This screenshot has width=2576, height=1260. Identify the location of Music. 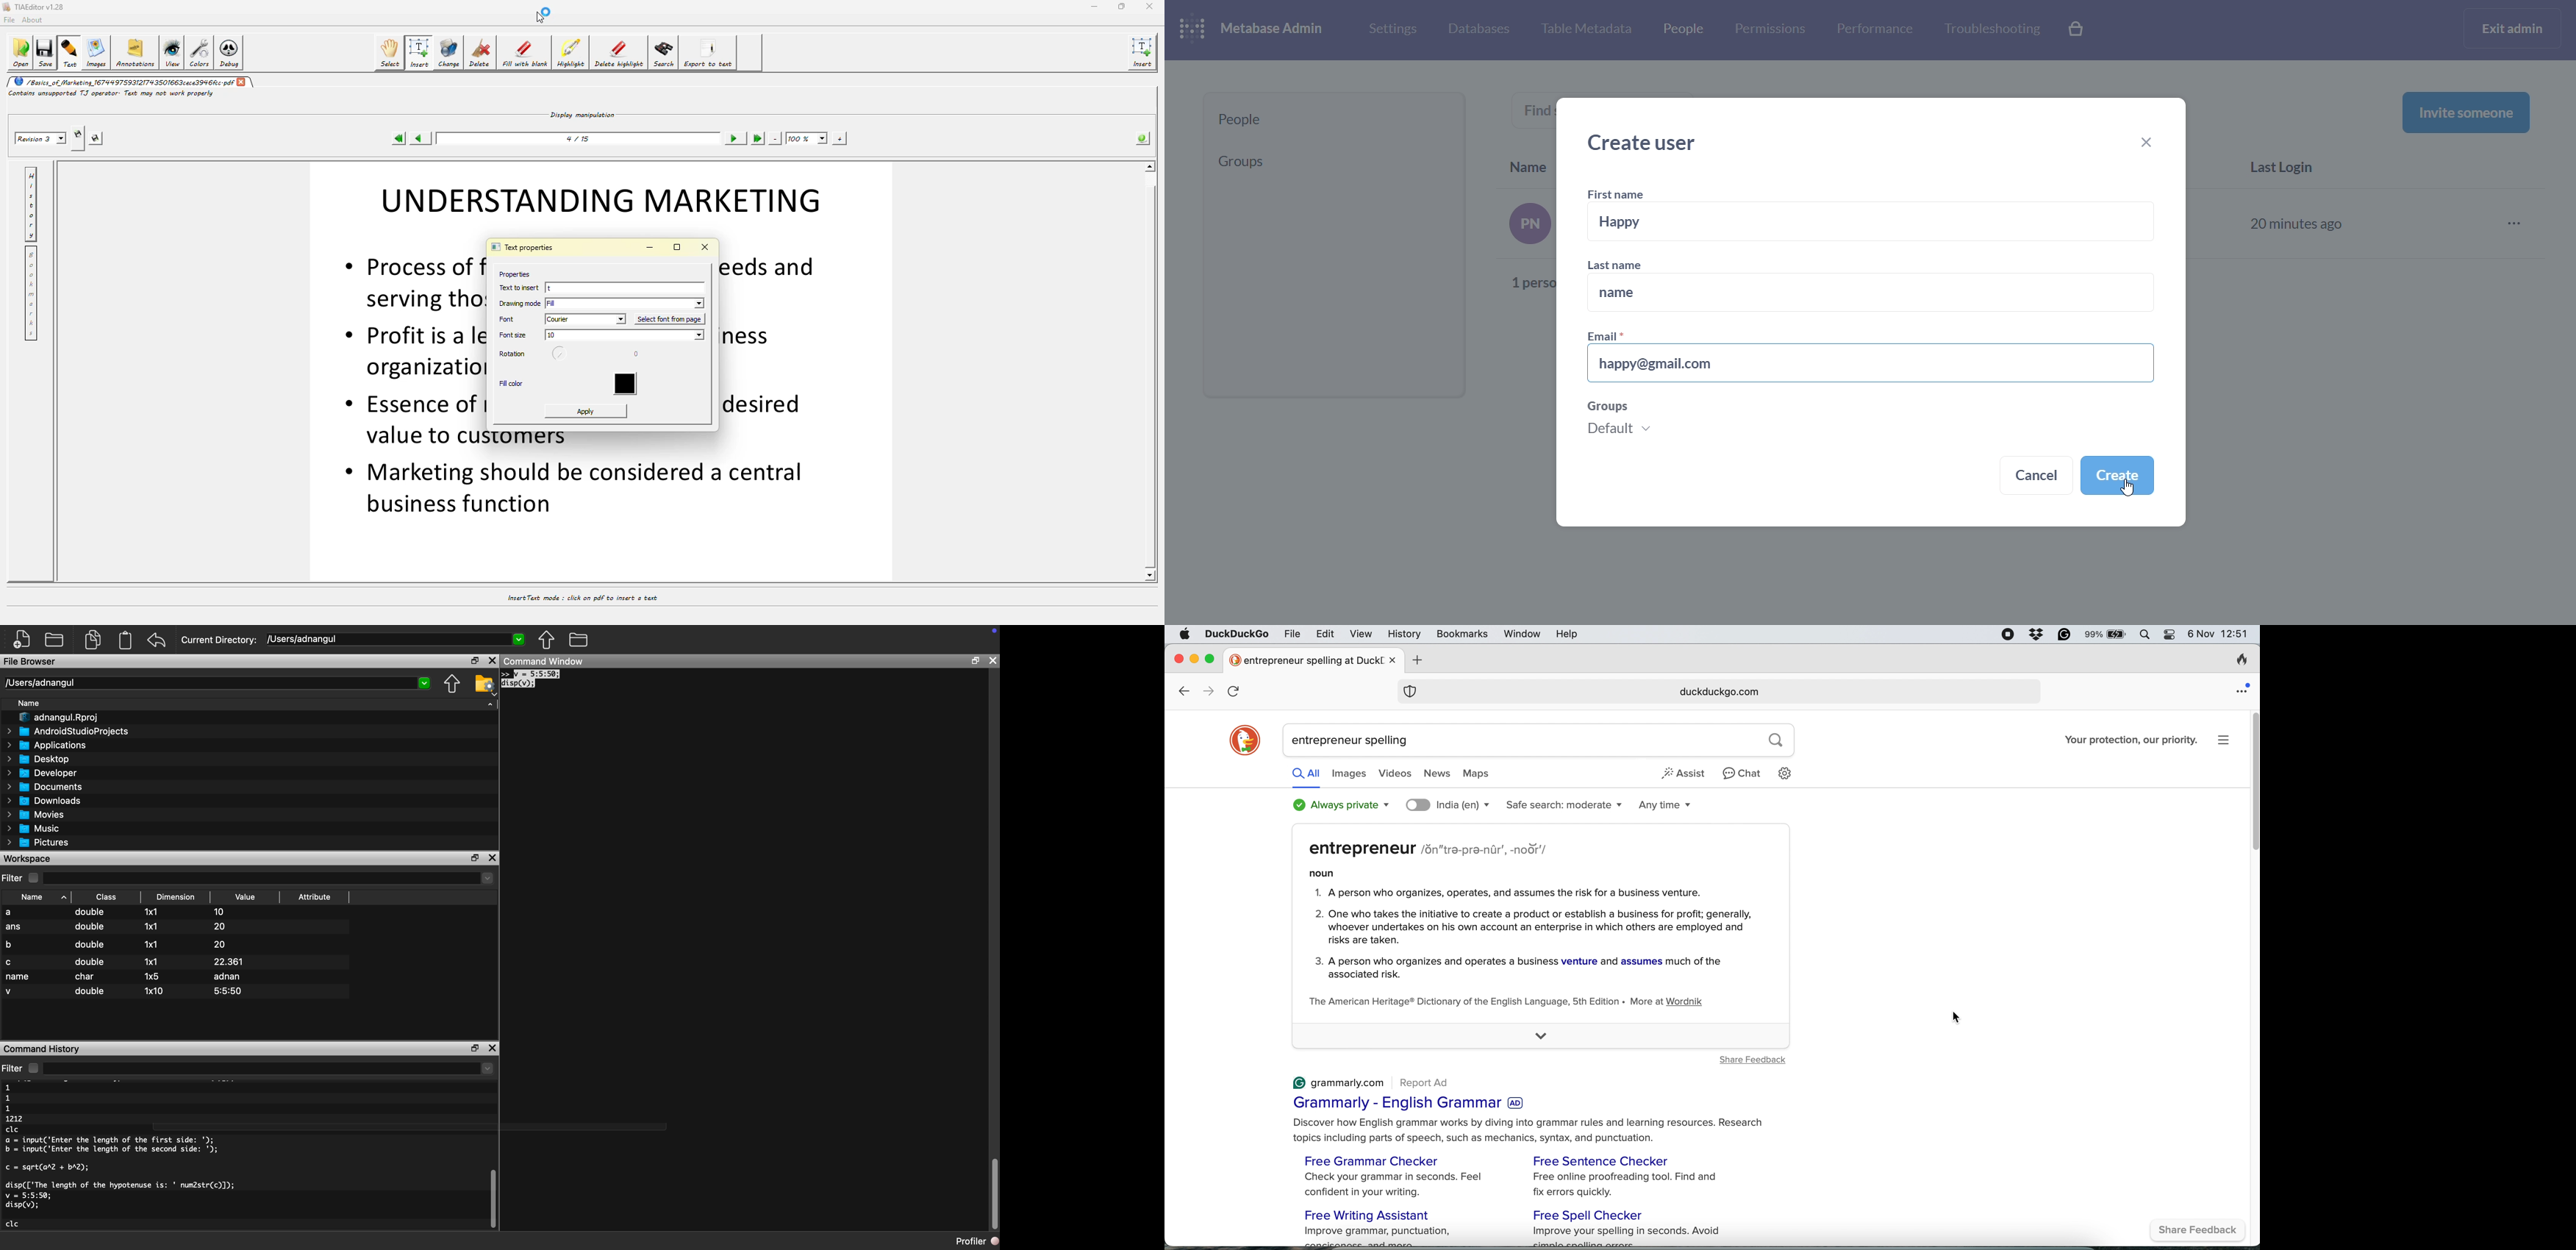
(33, 828).